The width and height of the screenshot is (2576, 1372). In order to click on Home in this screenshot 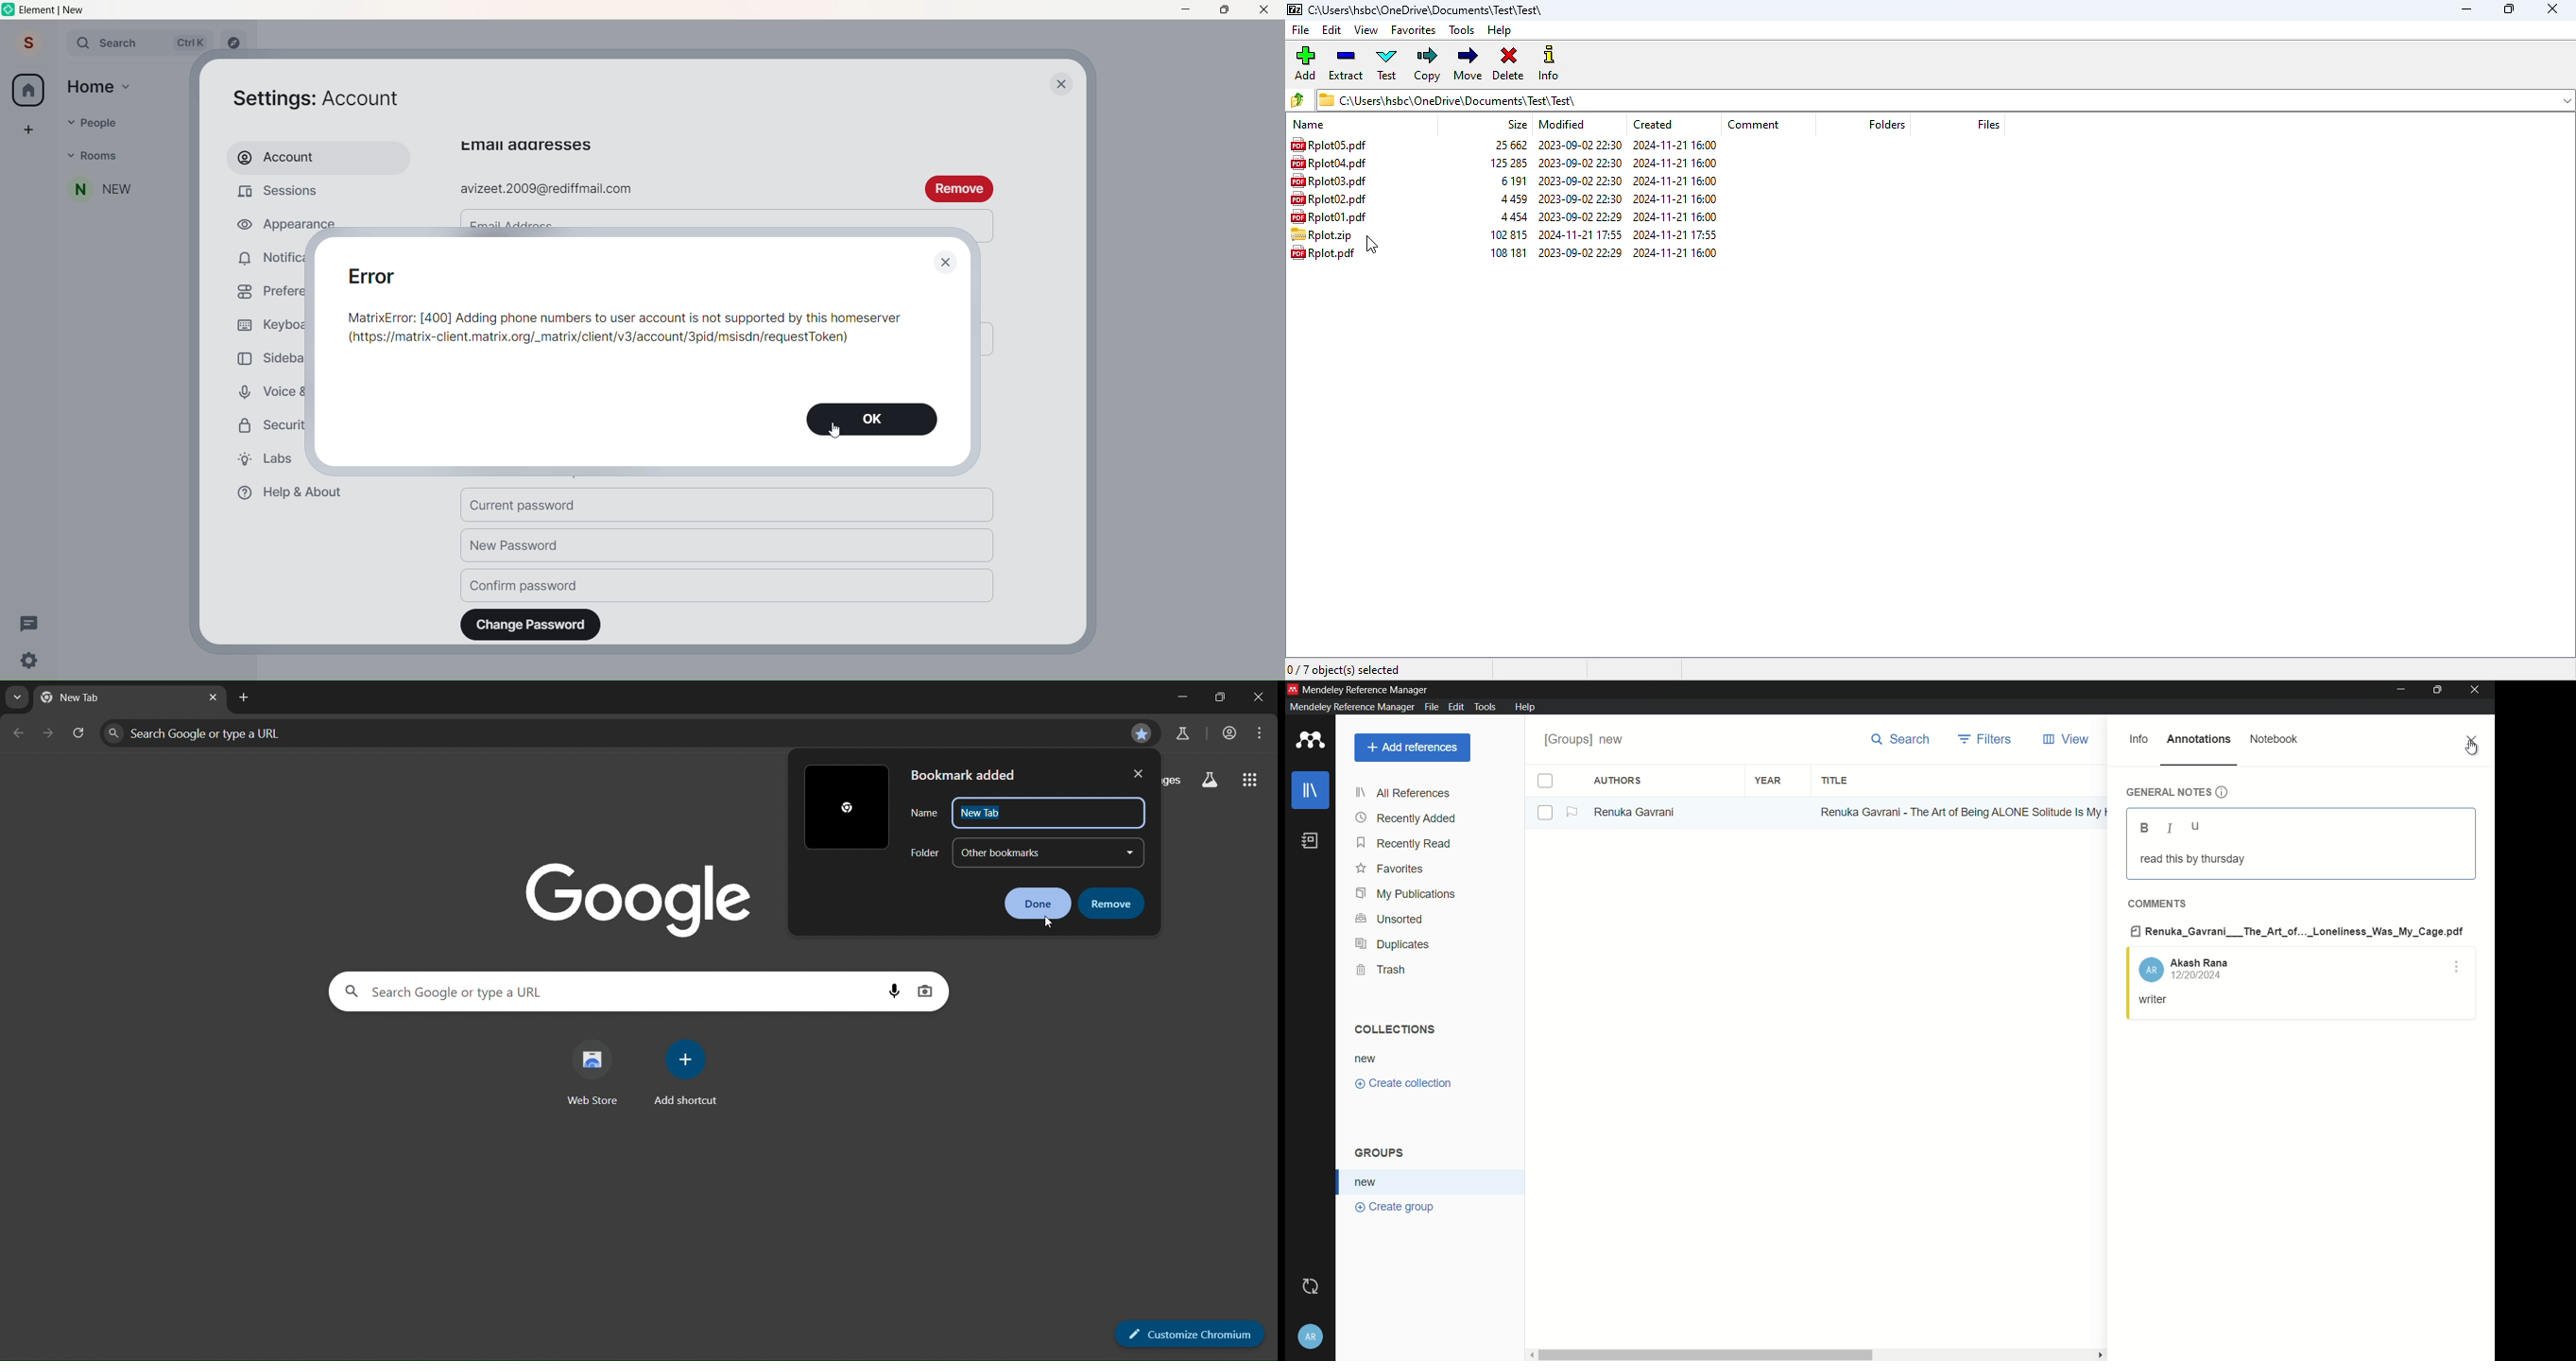, I will do `click(91, 86)`.